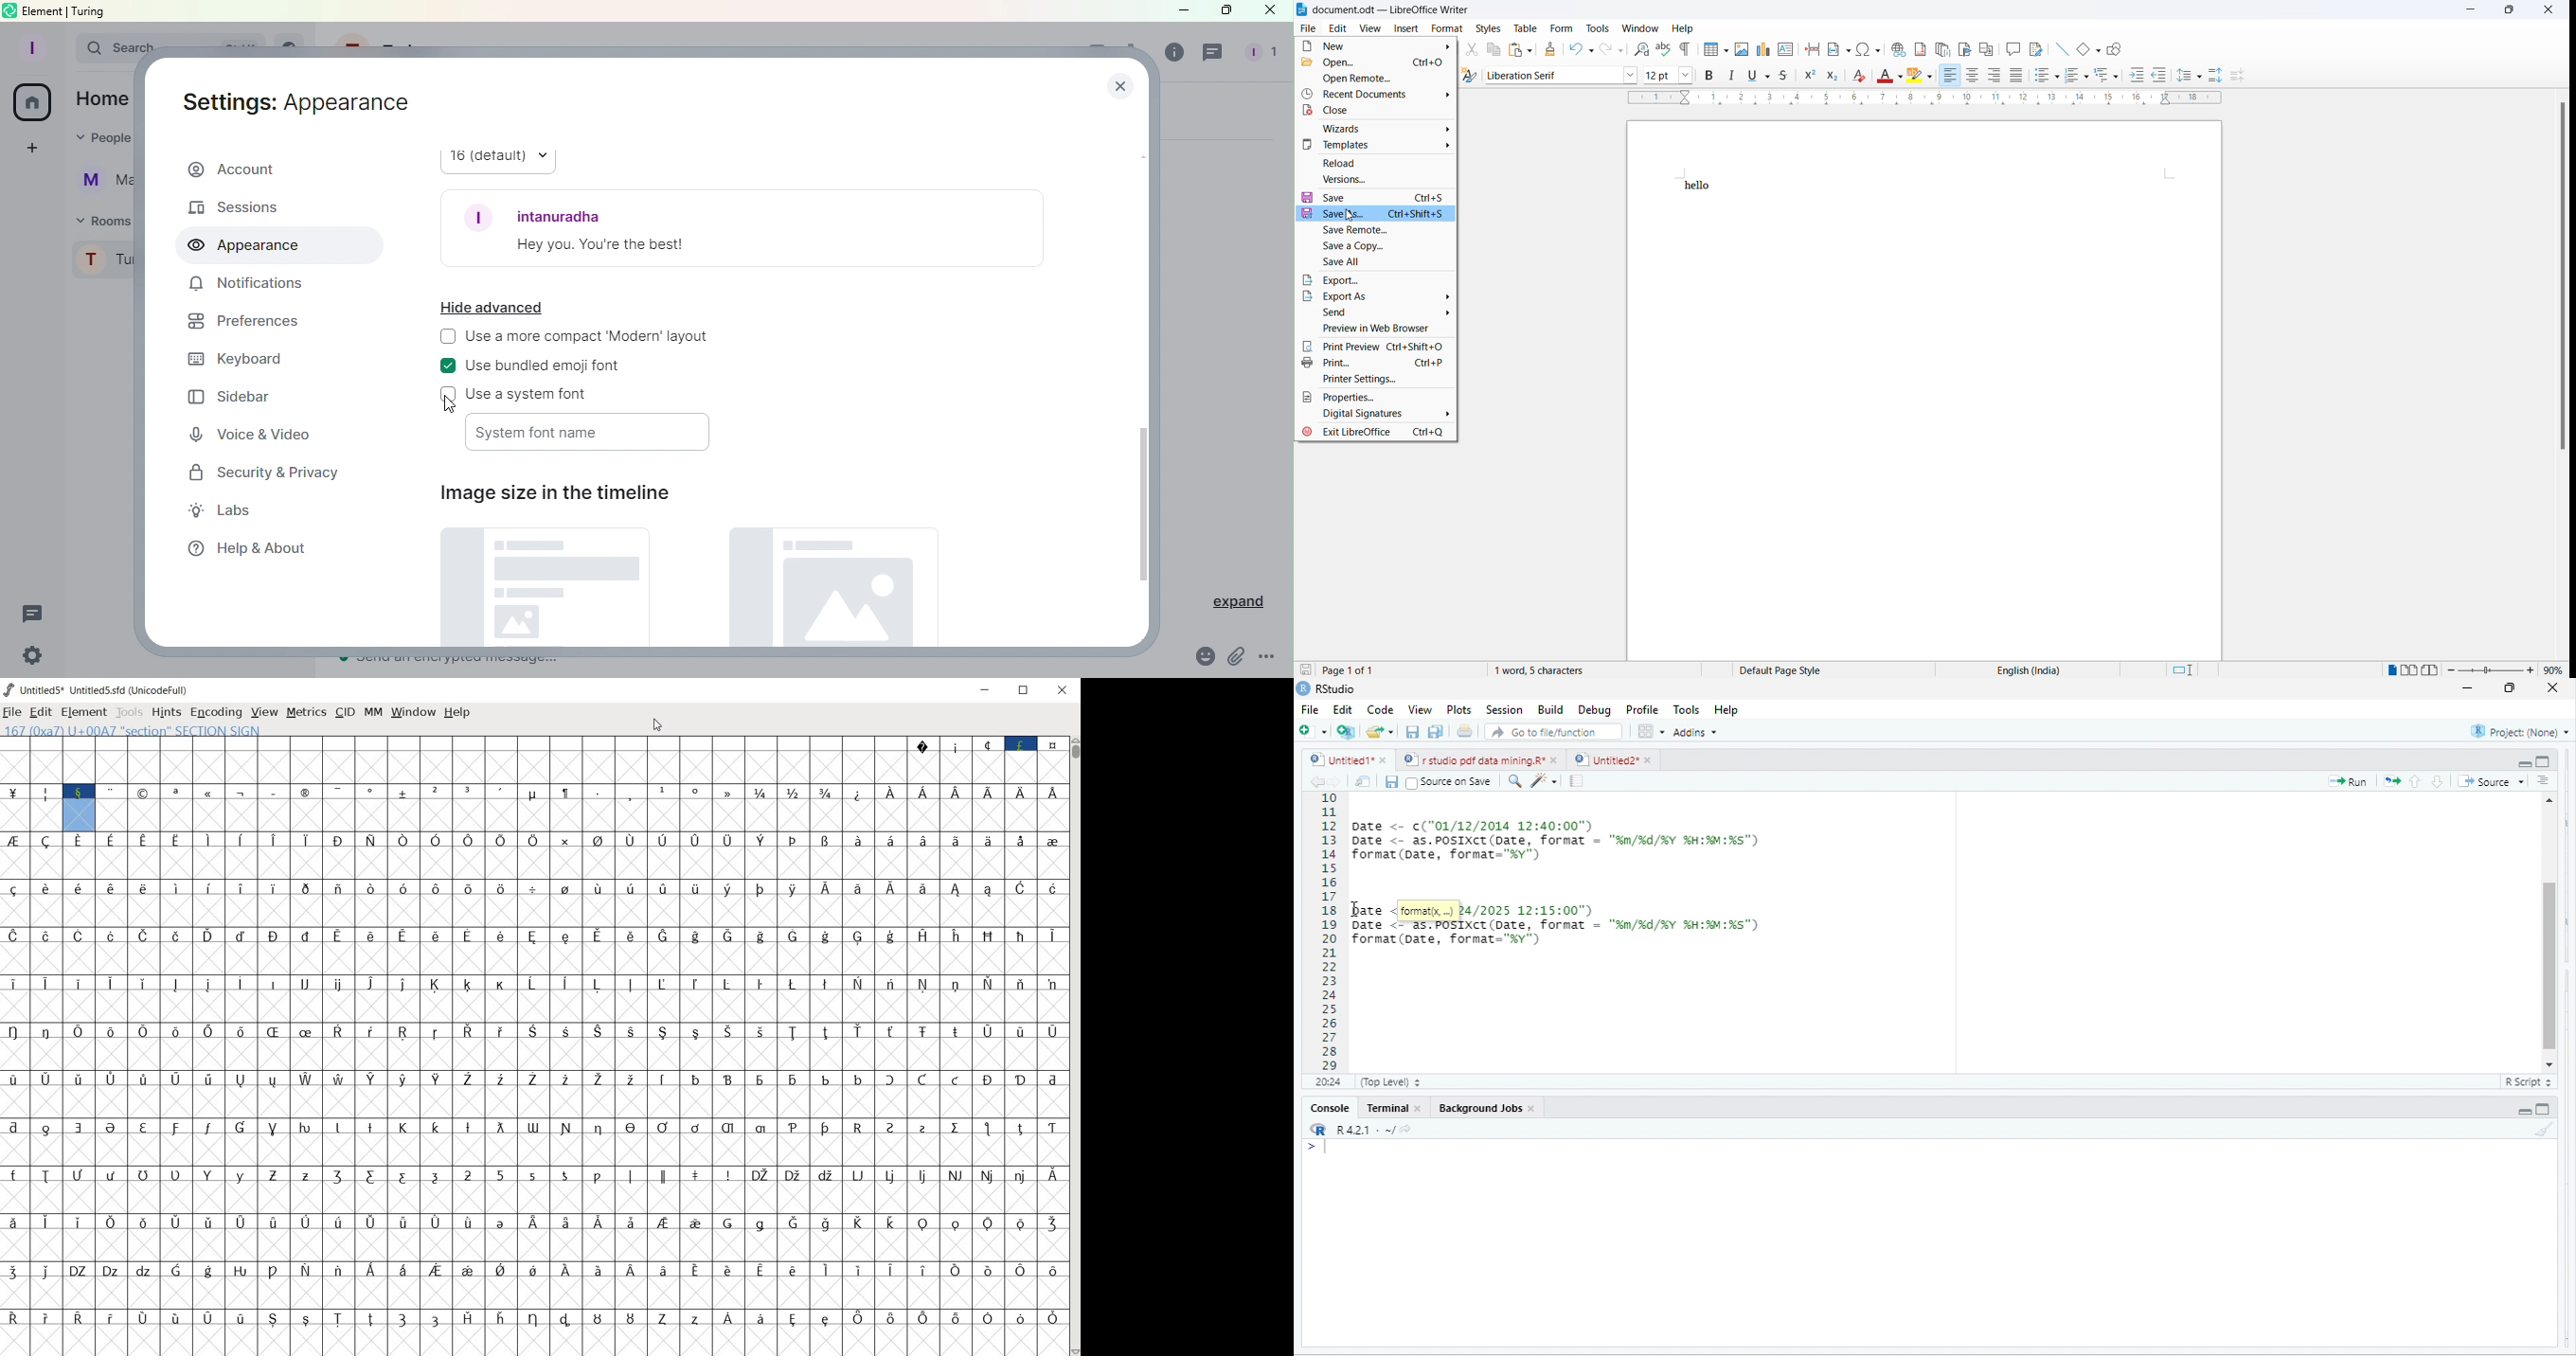 This screenshot has height=1372, width=2576. What do you see at coordinates (1662, 49) in the screenshot?
I see `Spellings` at bounding box center [1662, 49].